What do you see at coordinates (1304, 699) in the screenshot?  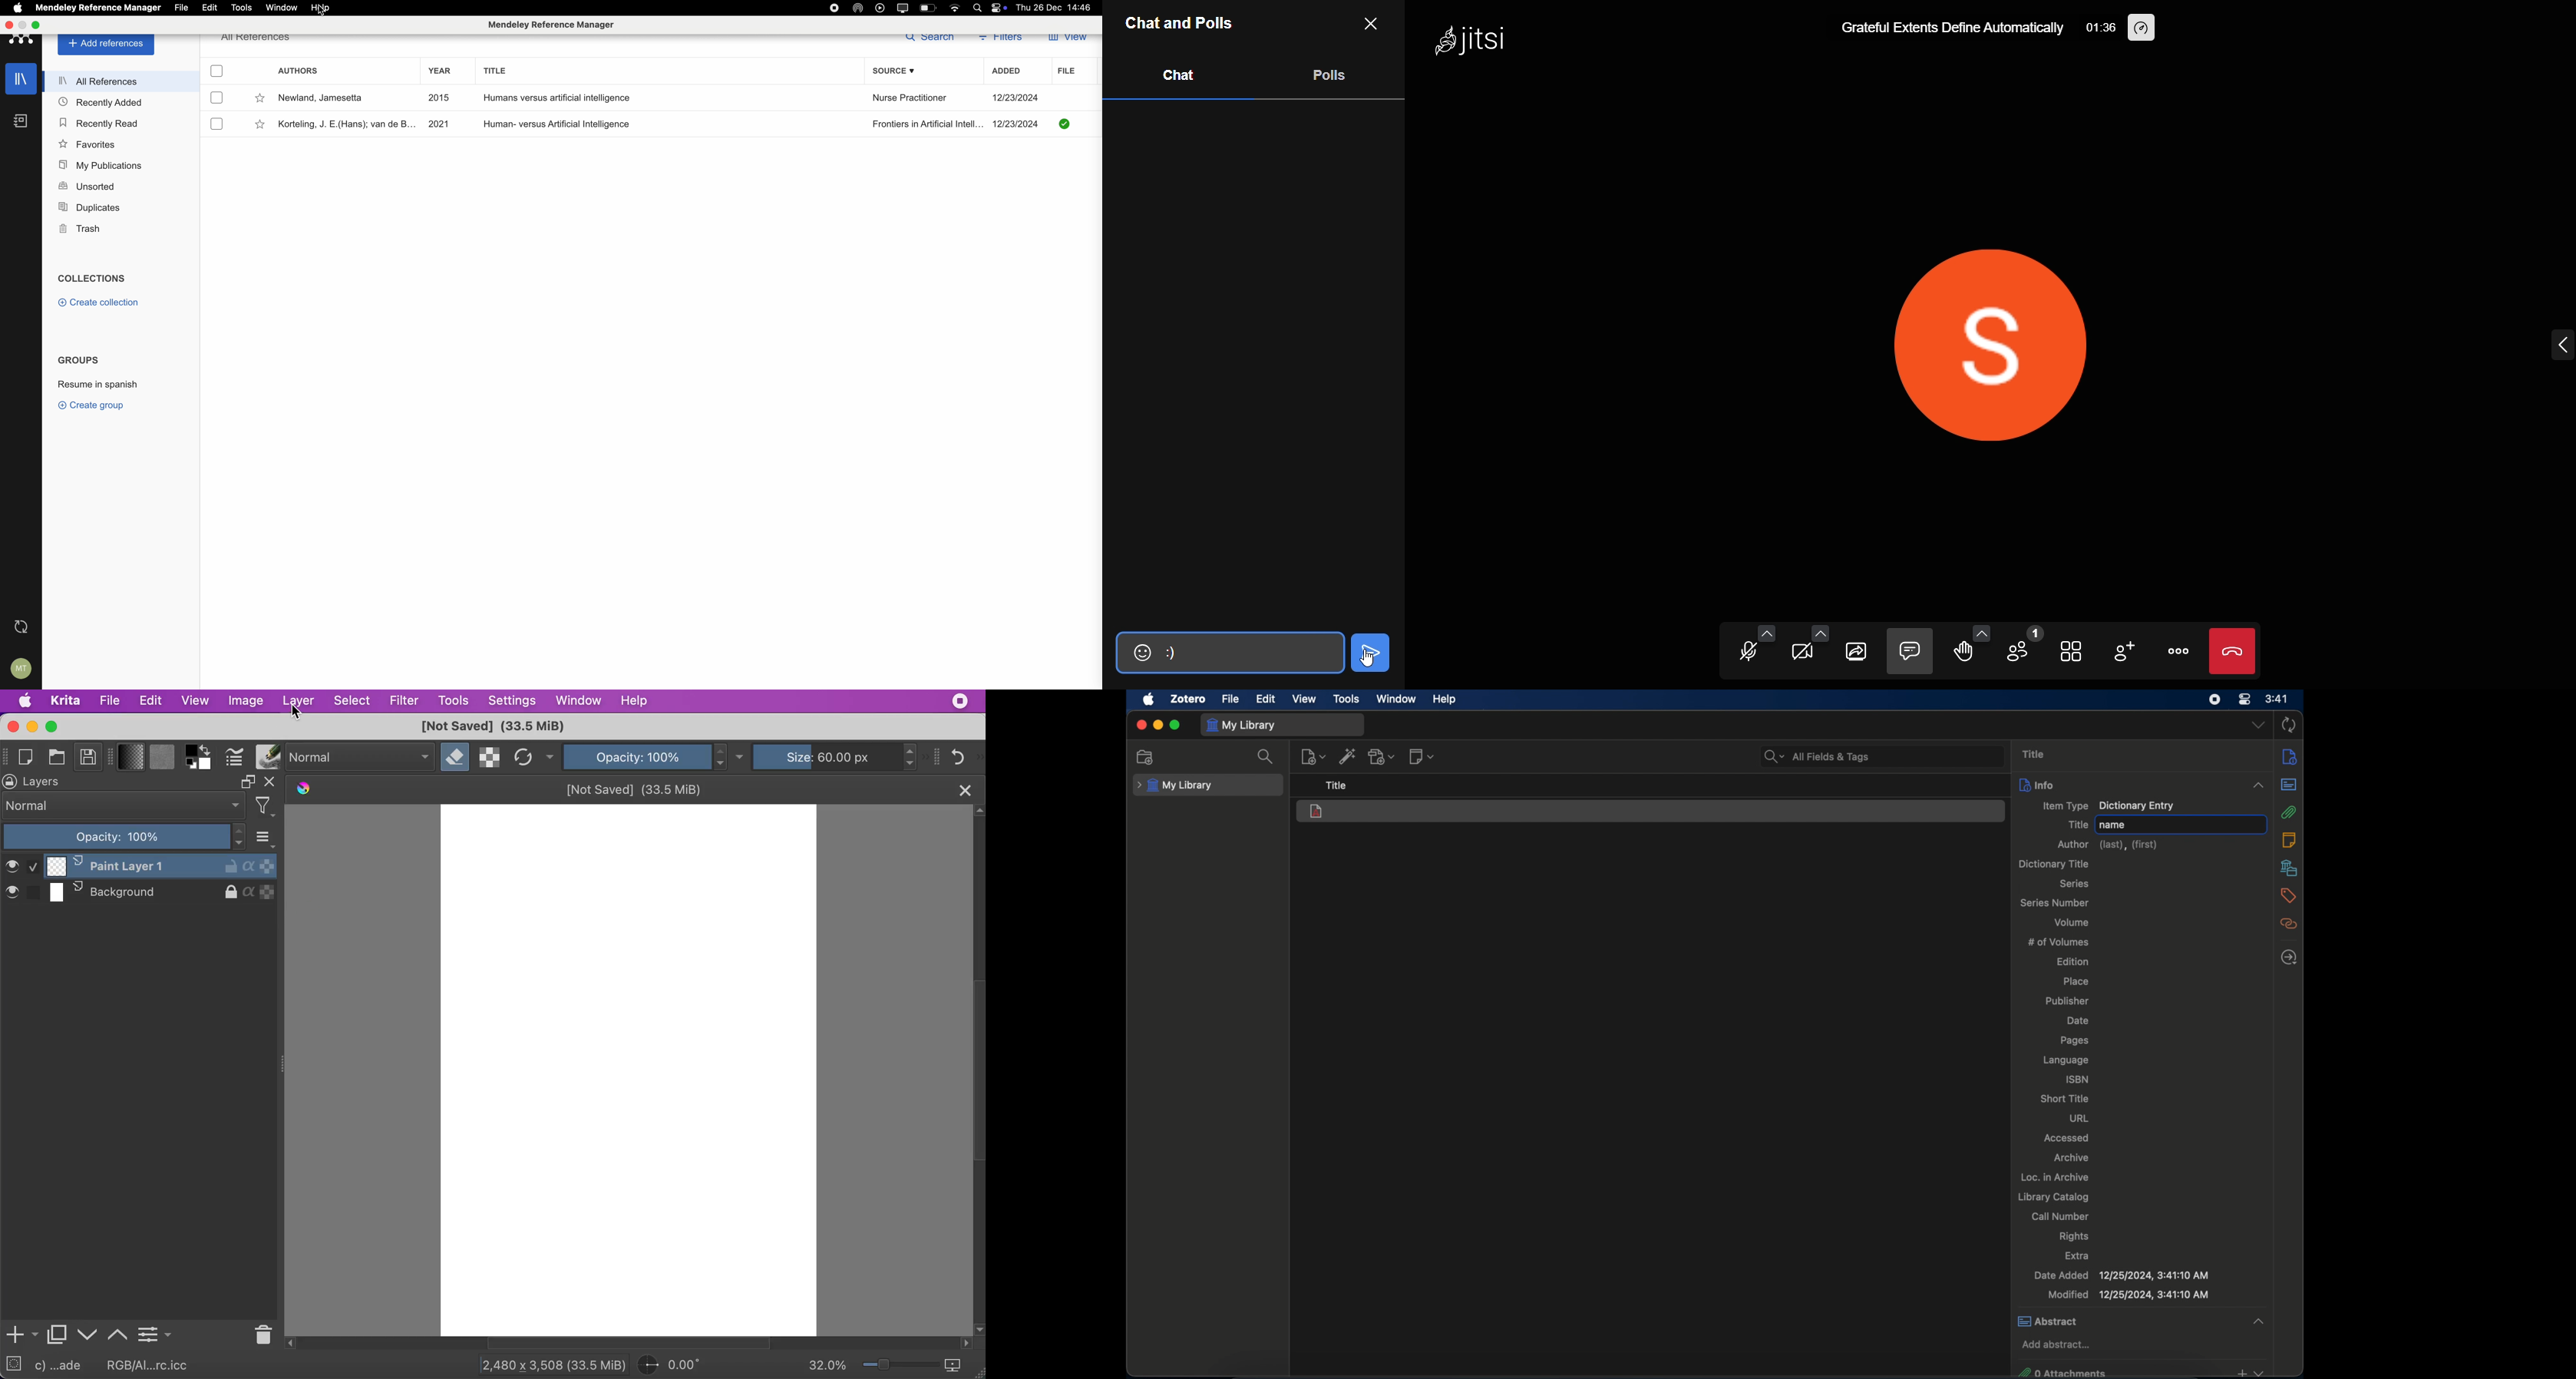 I see `view` at bounding box center [1304, 699].